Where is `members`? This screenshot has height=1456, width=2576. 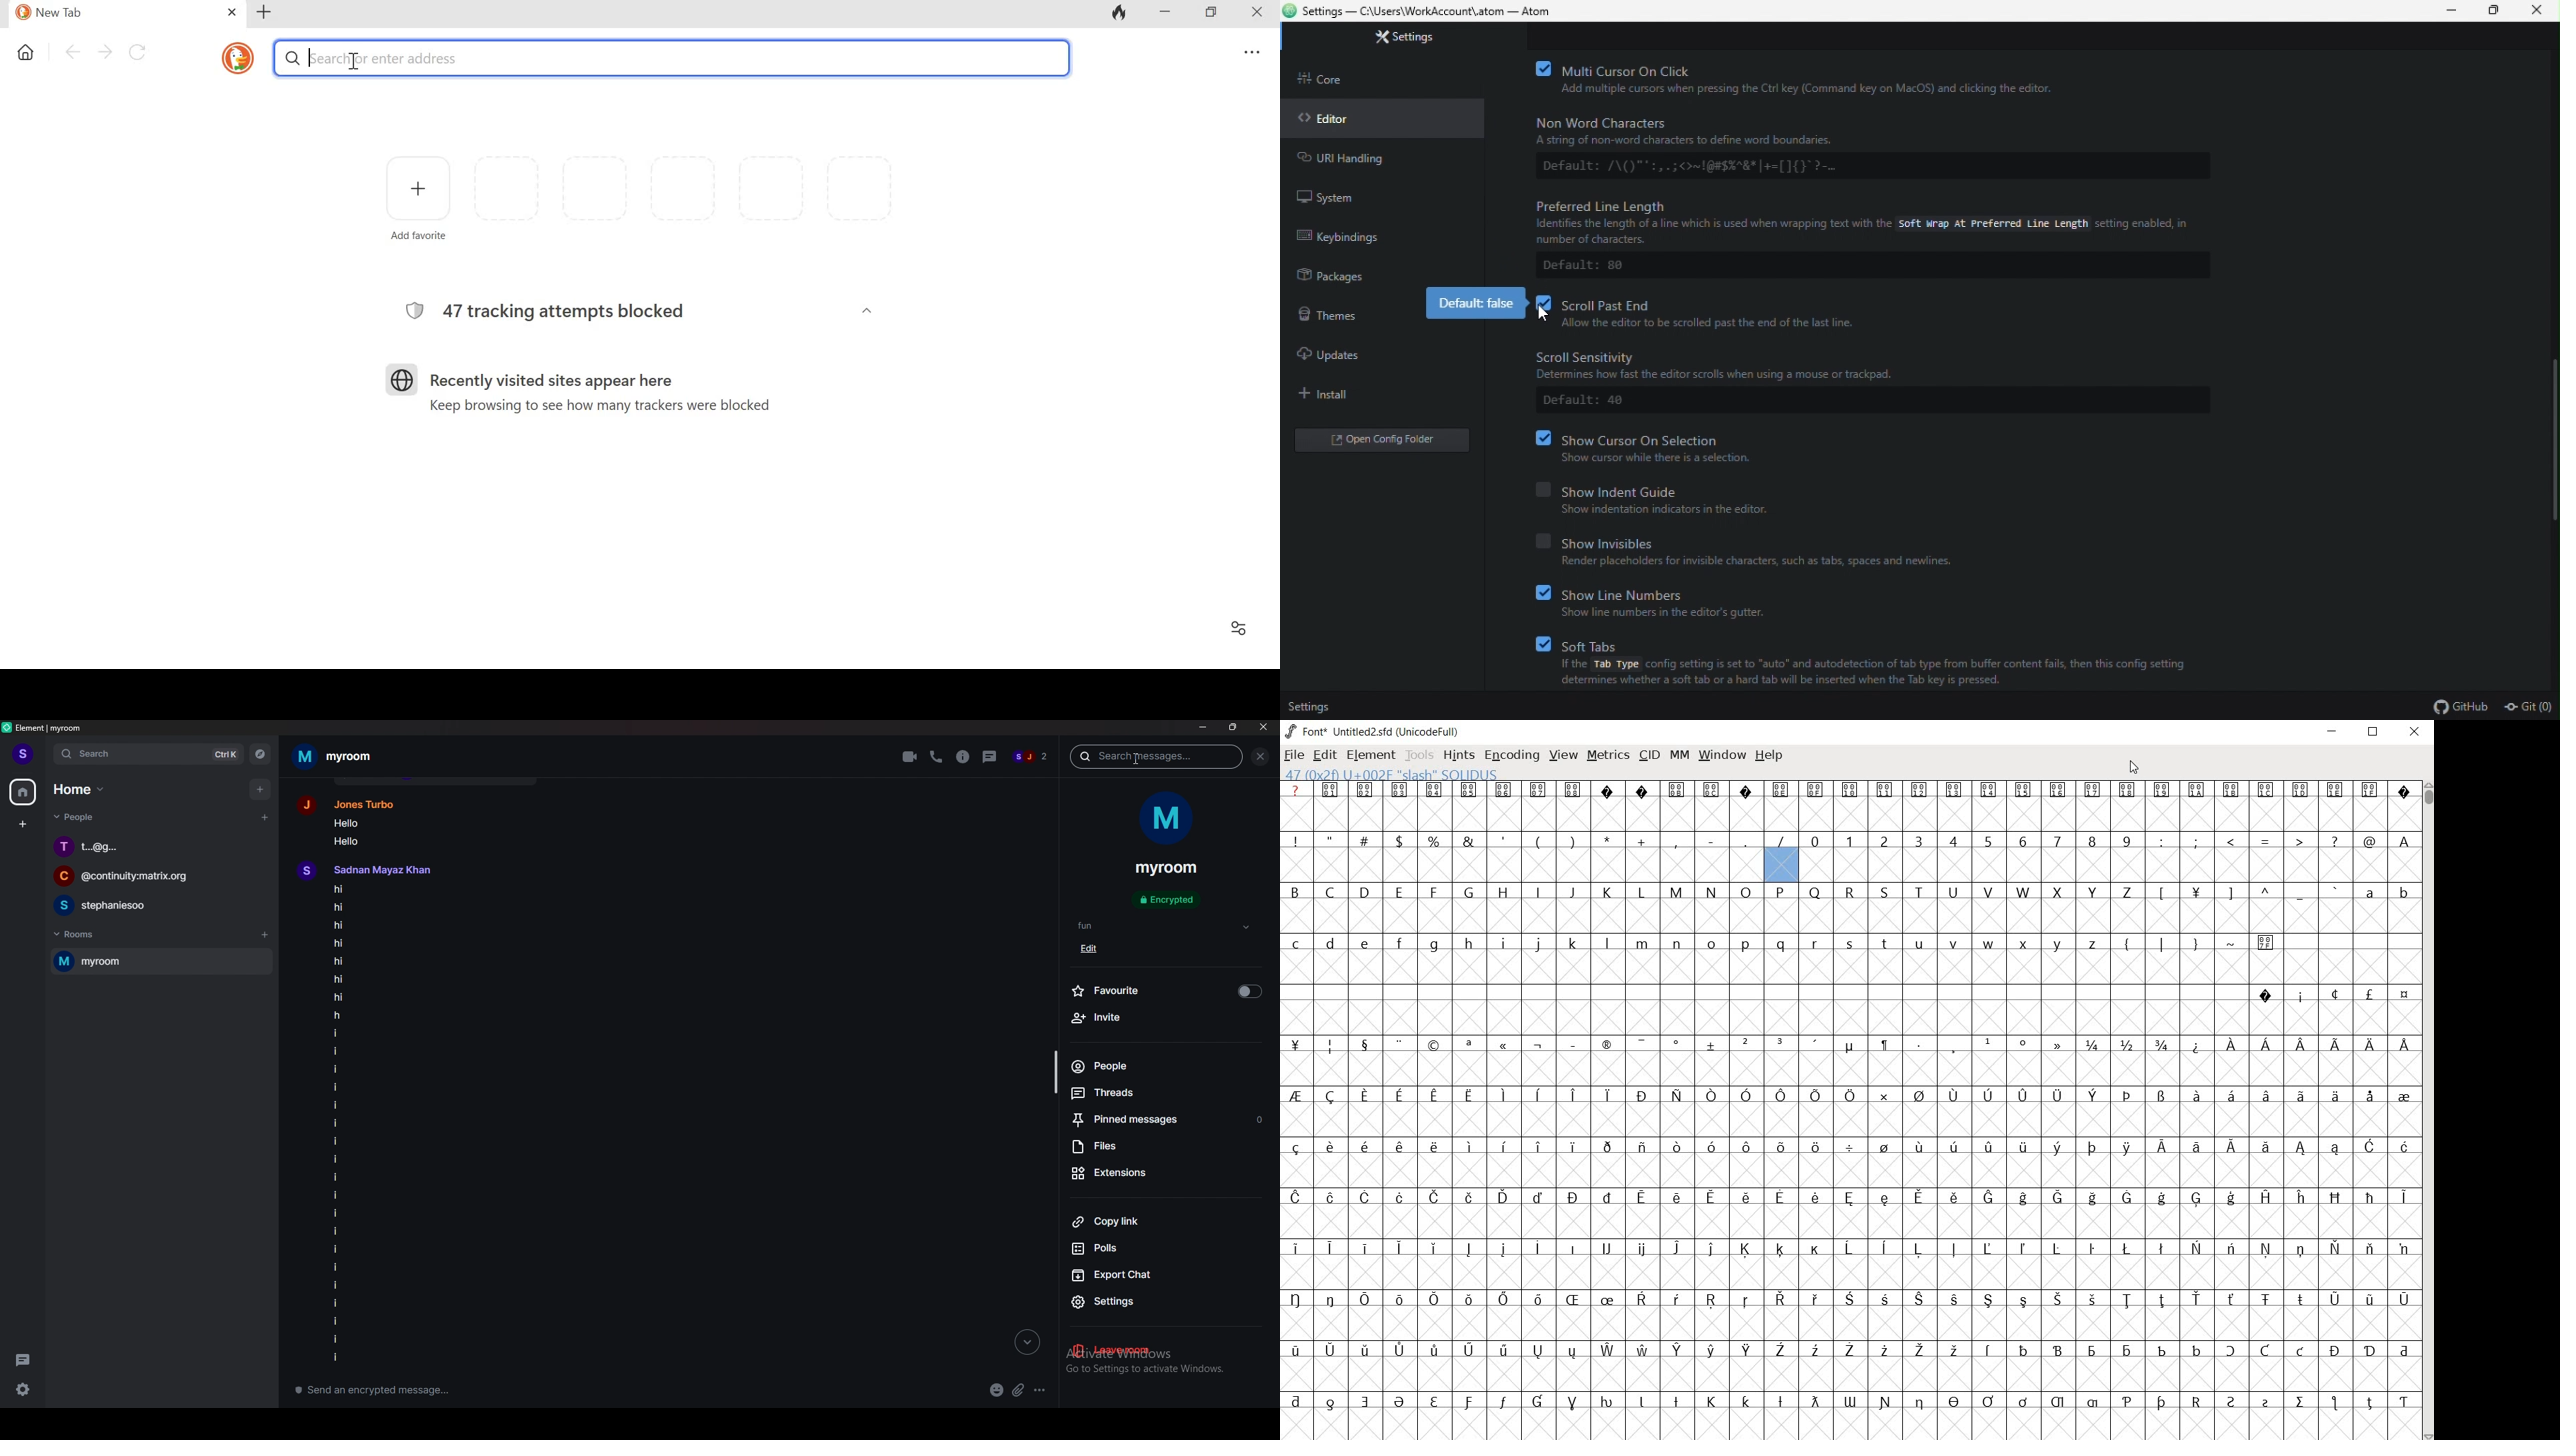
members is located at coordinates (1031, 757).